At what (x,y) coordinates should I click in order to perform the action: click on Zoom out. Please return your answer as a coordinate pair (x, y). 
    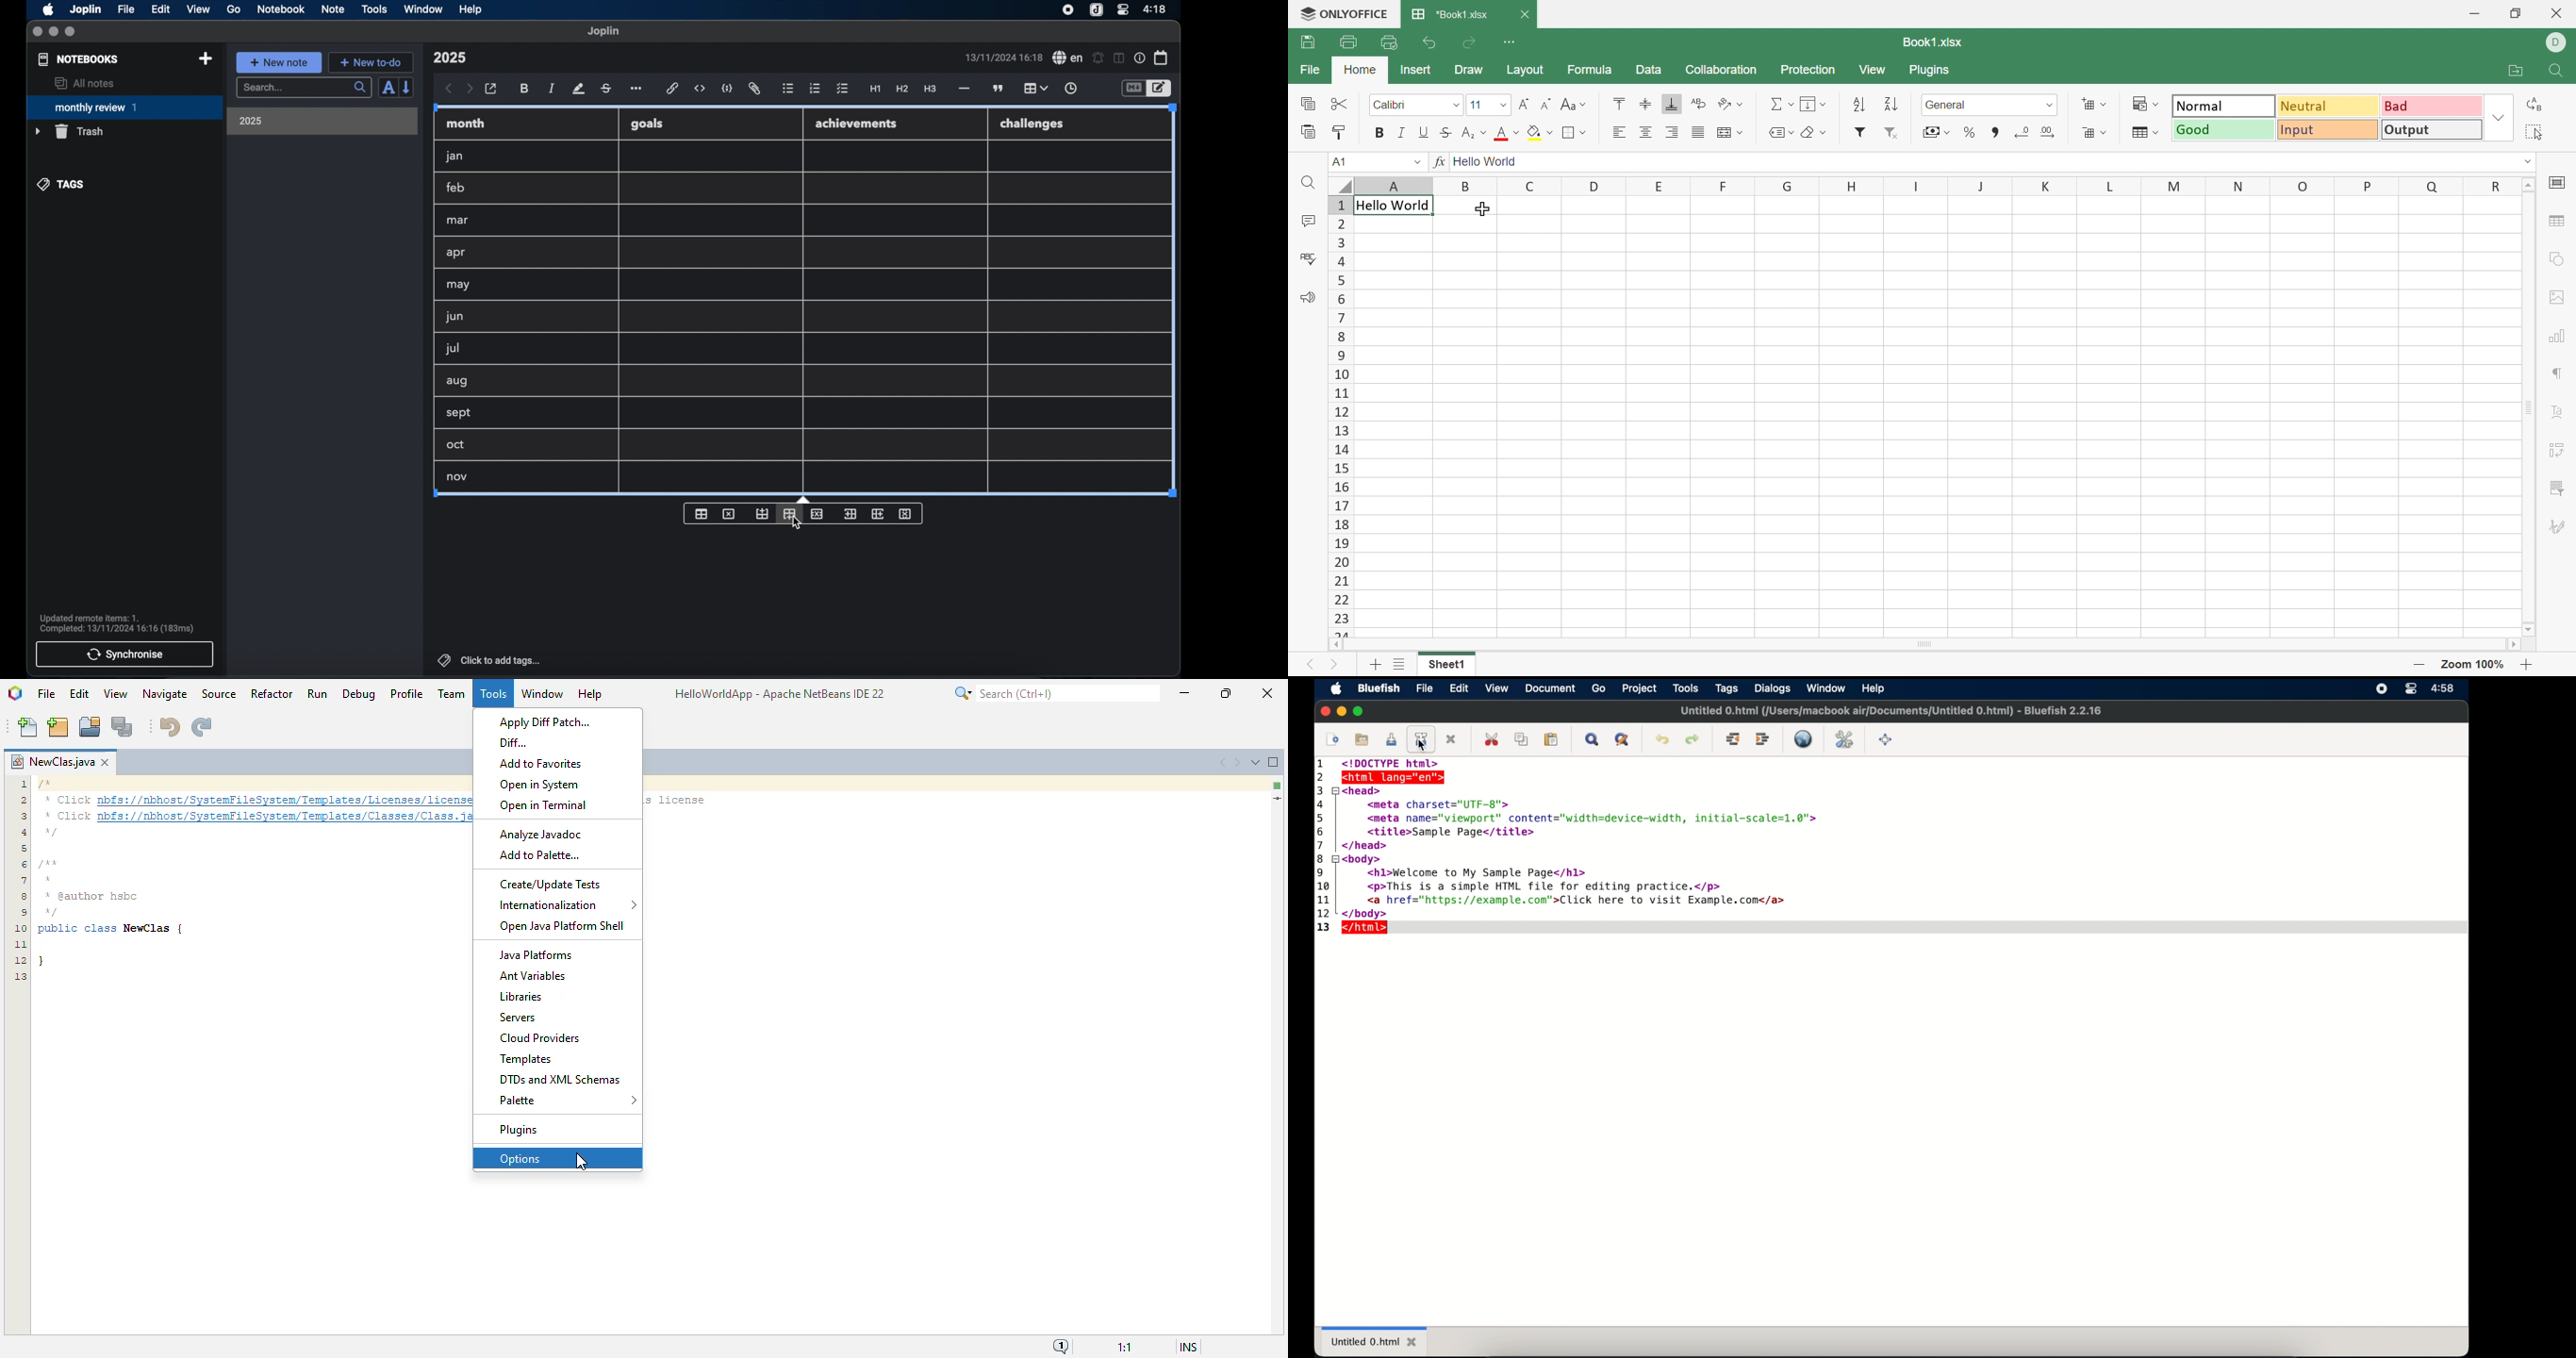
    Looking at the image, I should click on (2418, 662).